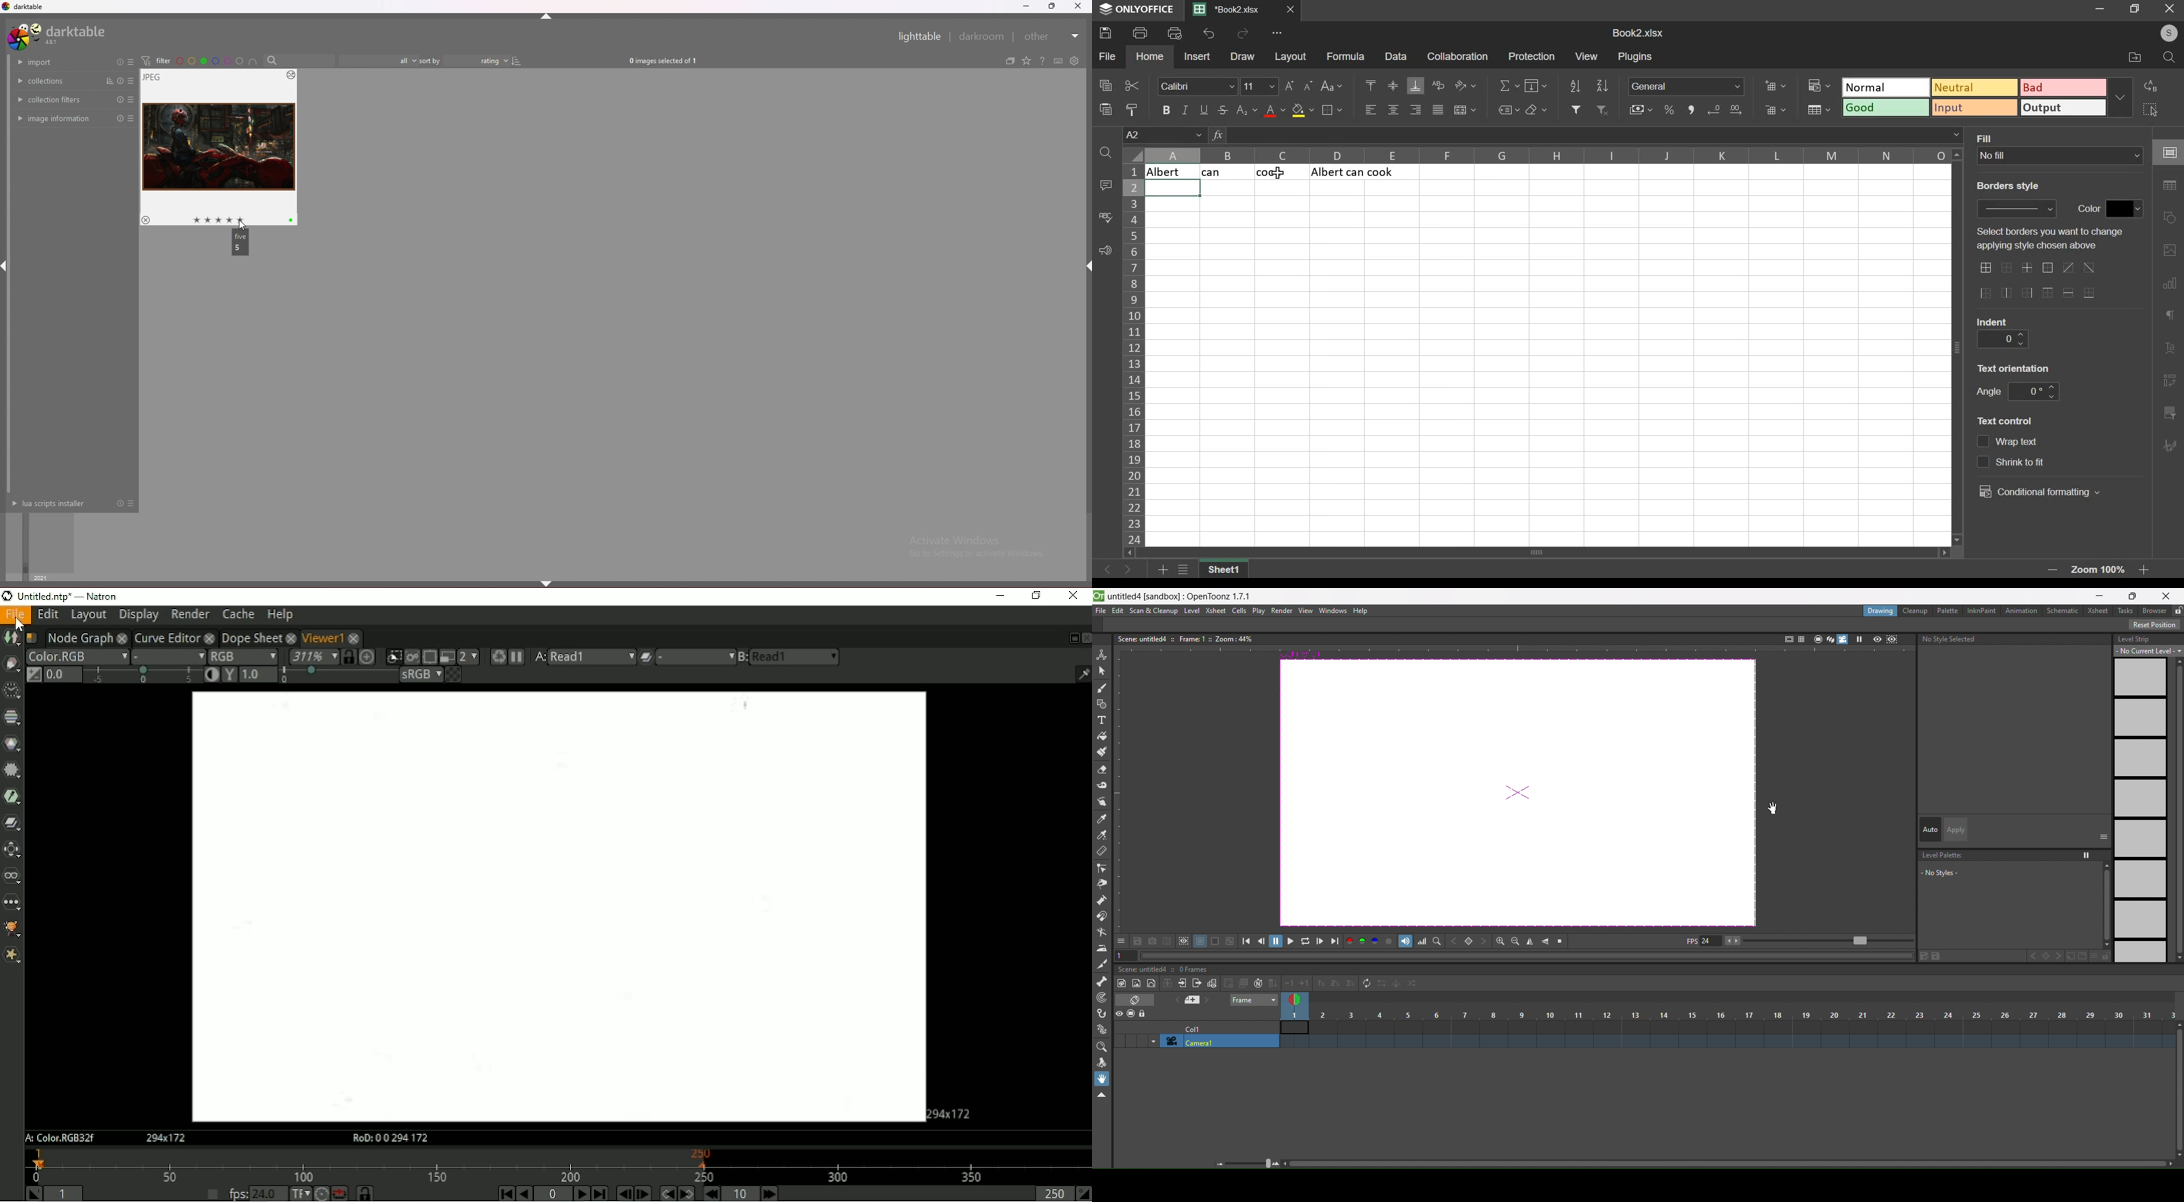 The height and width of the screenshot is (1204, 2184). I want to click on align center, so click(1393, 110).